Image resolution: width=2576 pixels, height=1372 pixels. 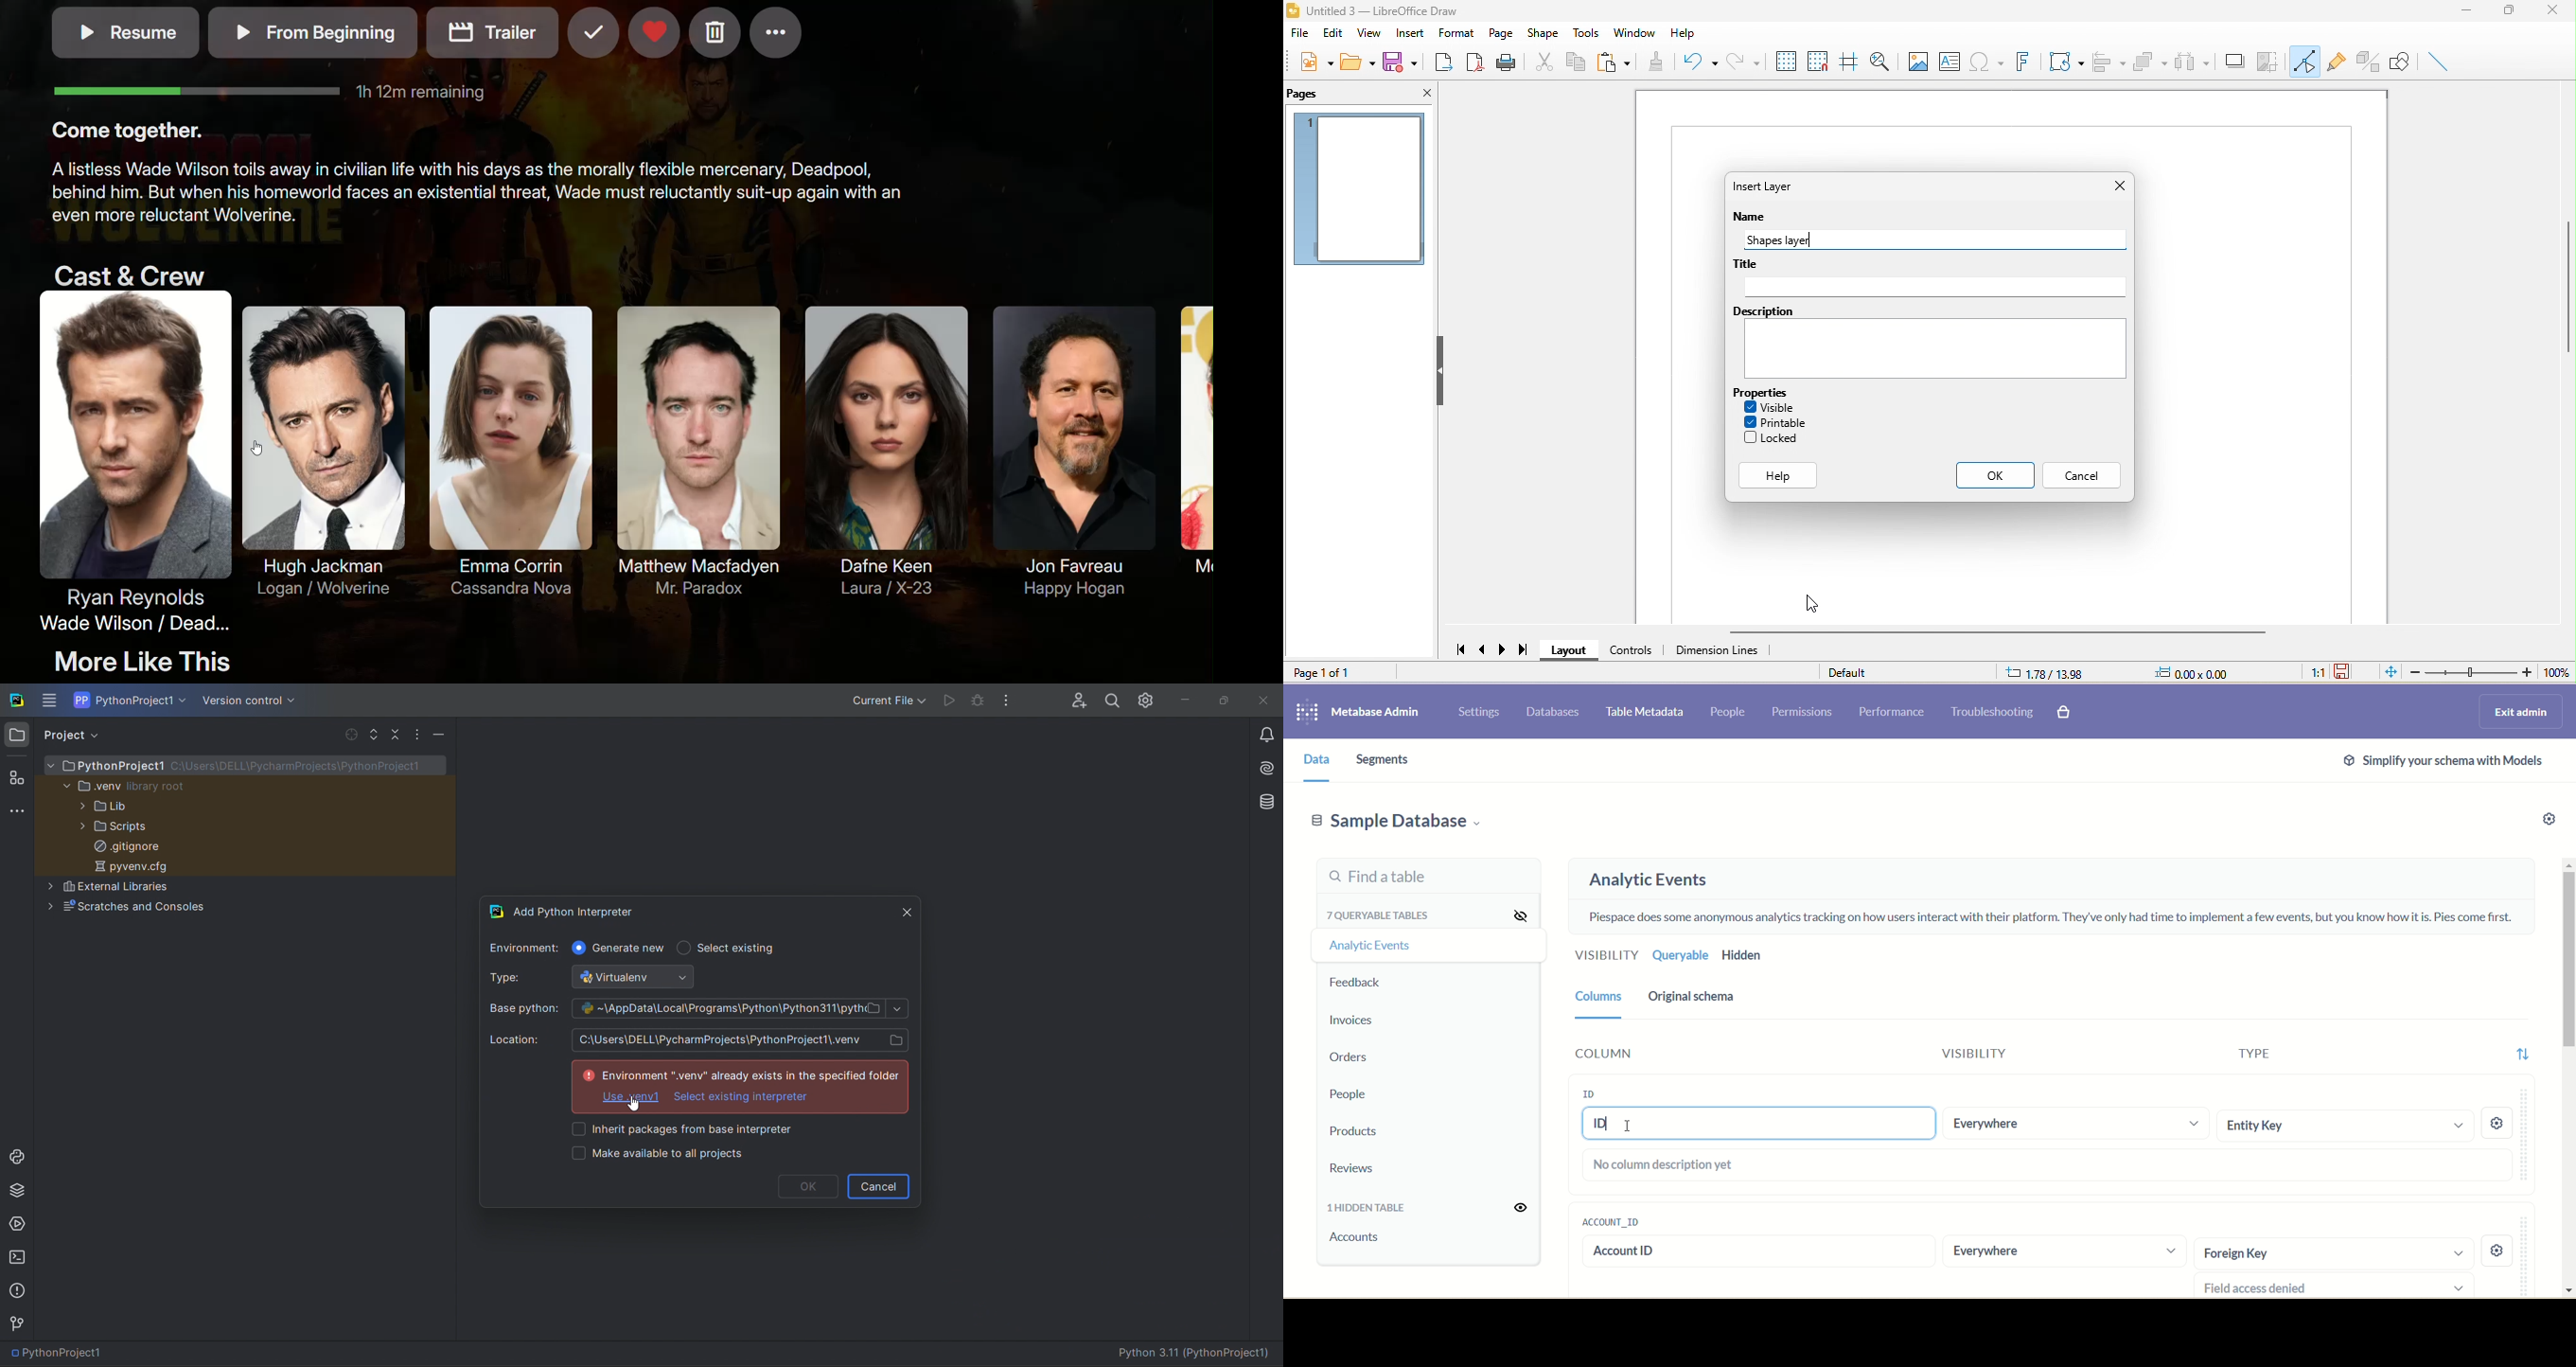 What do you see at coordinates (1779, 474) in the screenshot?
I see `help` at bounding box center [1779, 474].